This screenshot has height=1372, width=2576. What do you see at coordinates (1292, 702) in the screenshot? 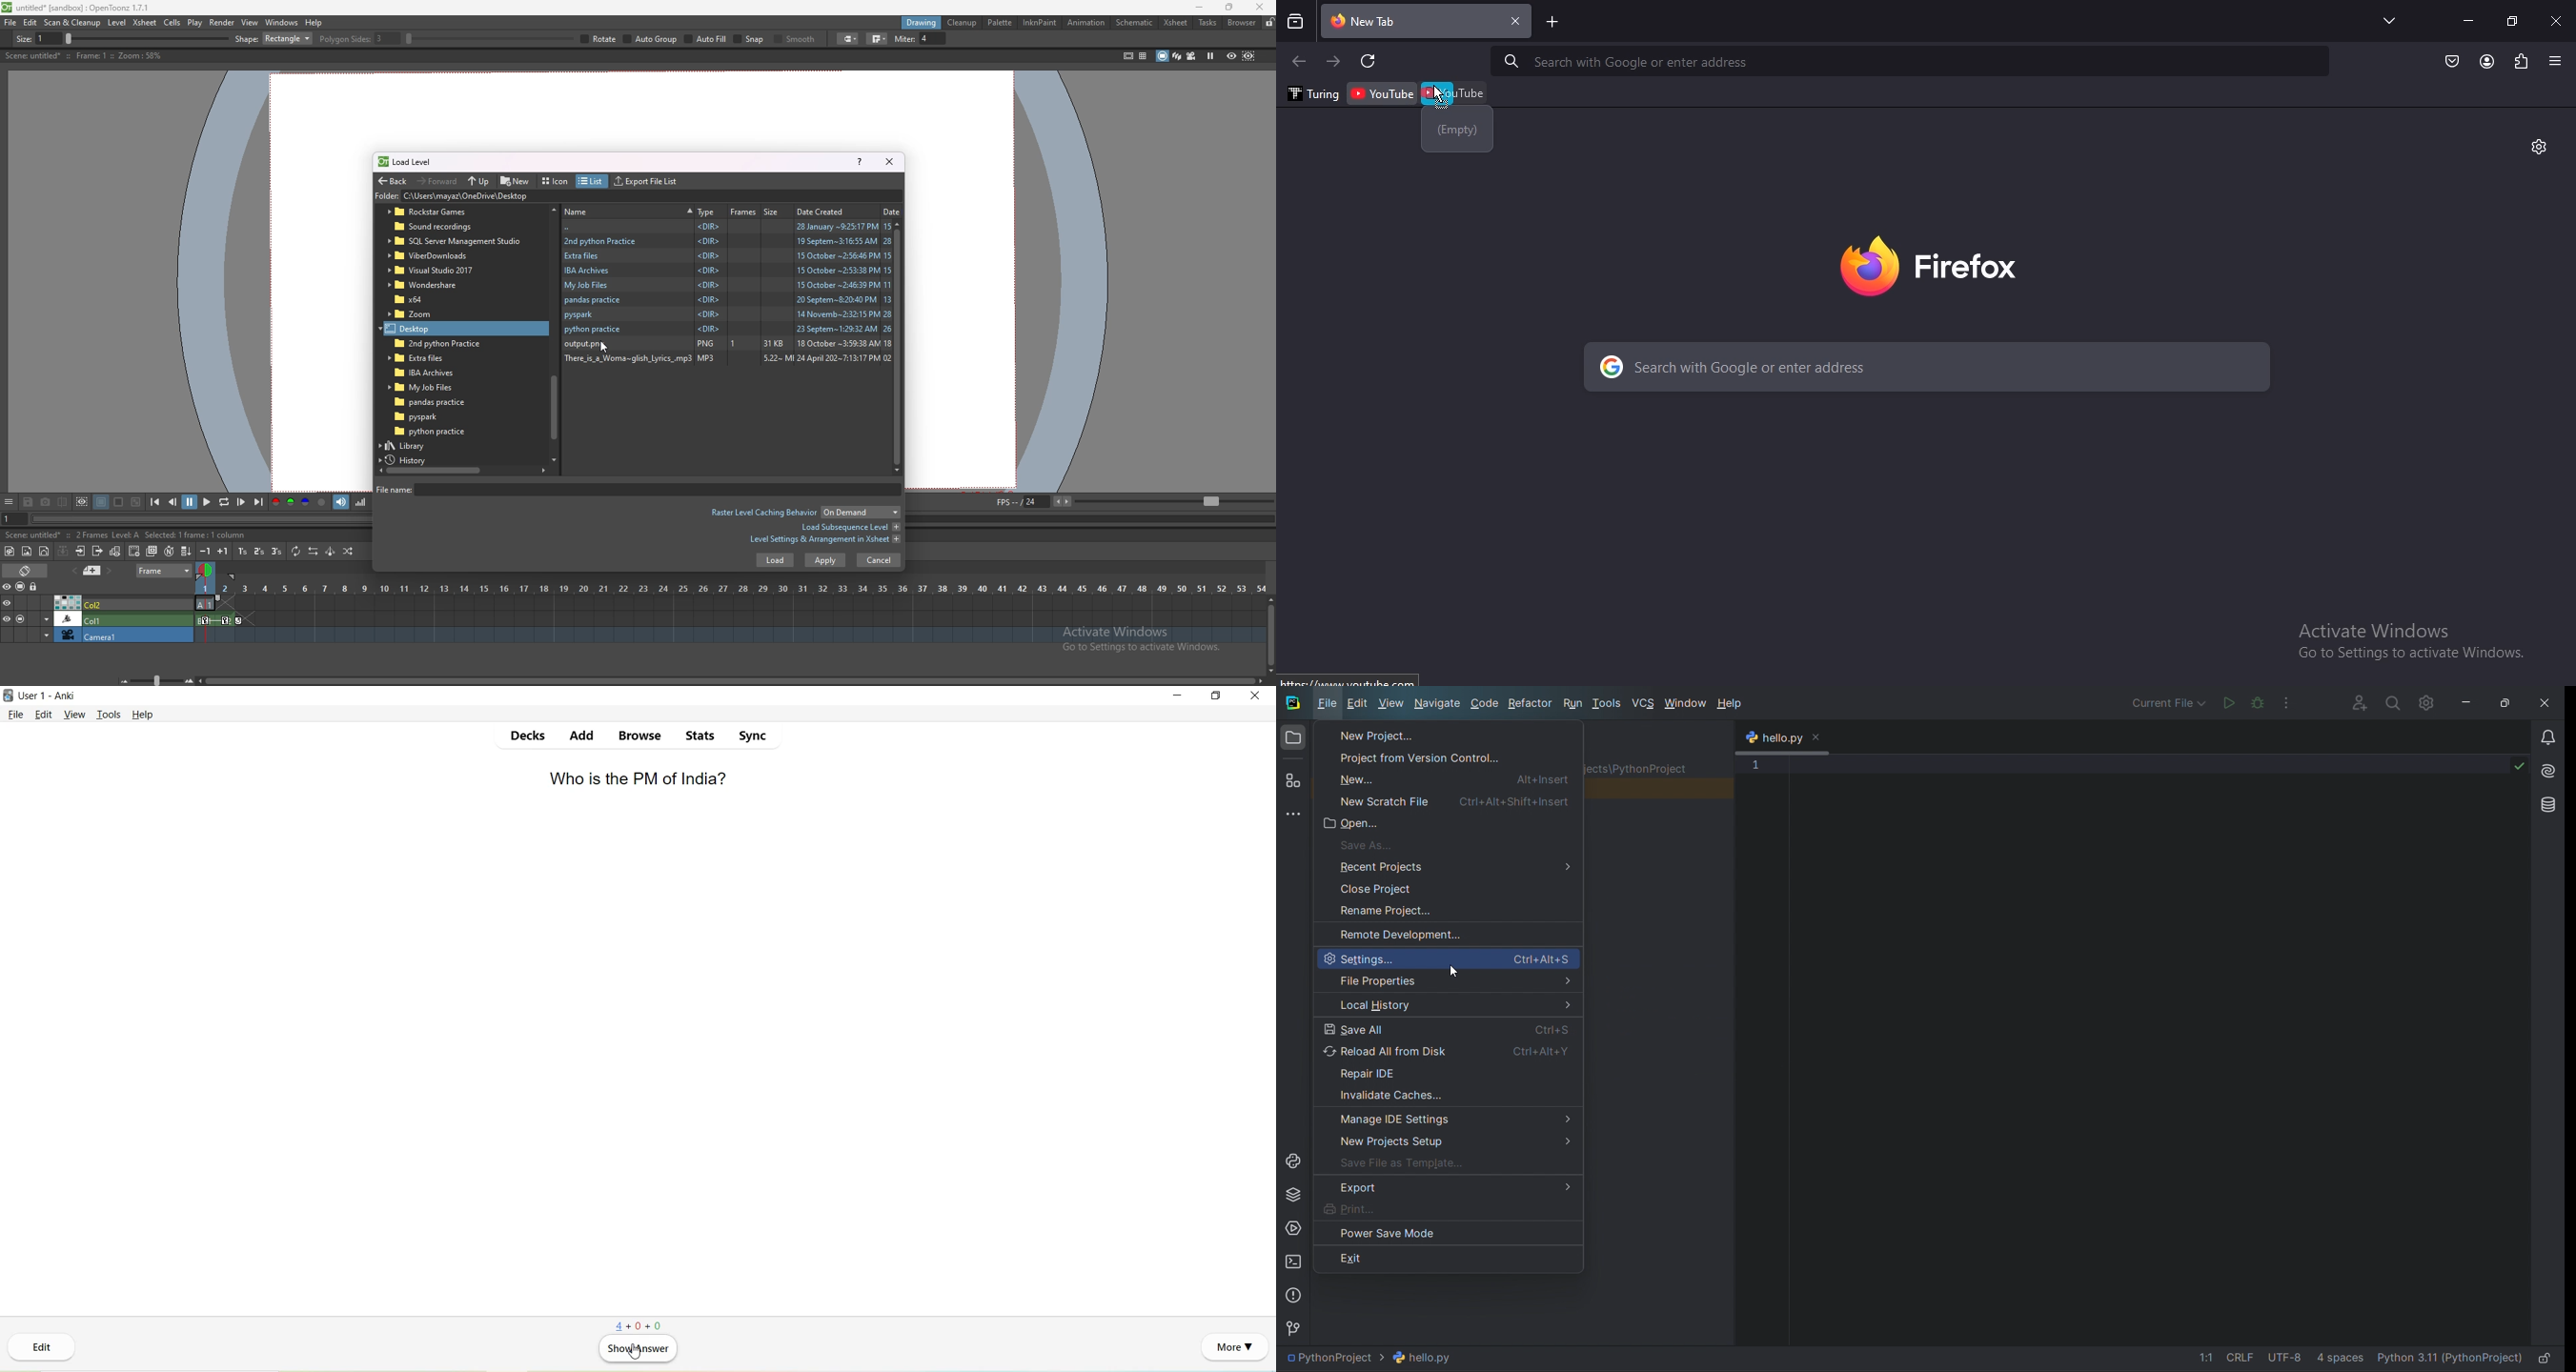
I see `logo` at bounding box center [1292, 702].